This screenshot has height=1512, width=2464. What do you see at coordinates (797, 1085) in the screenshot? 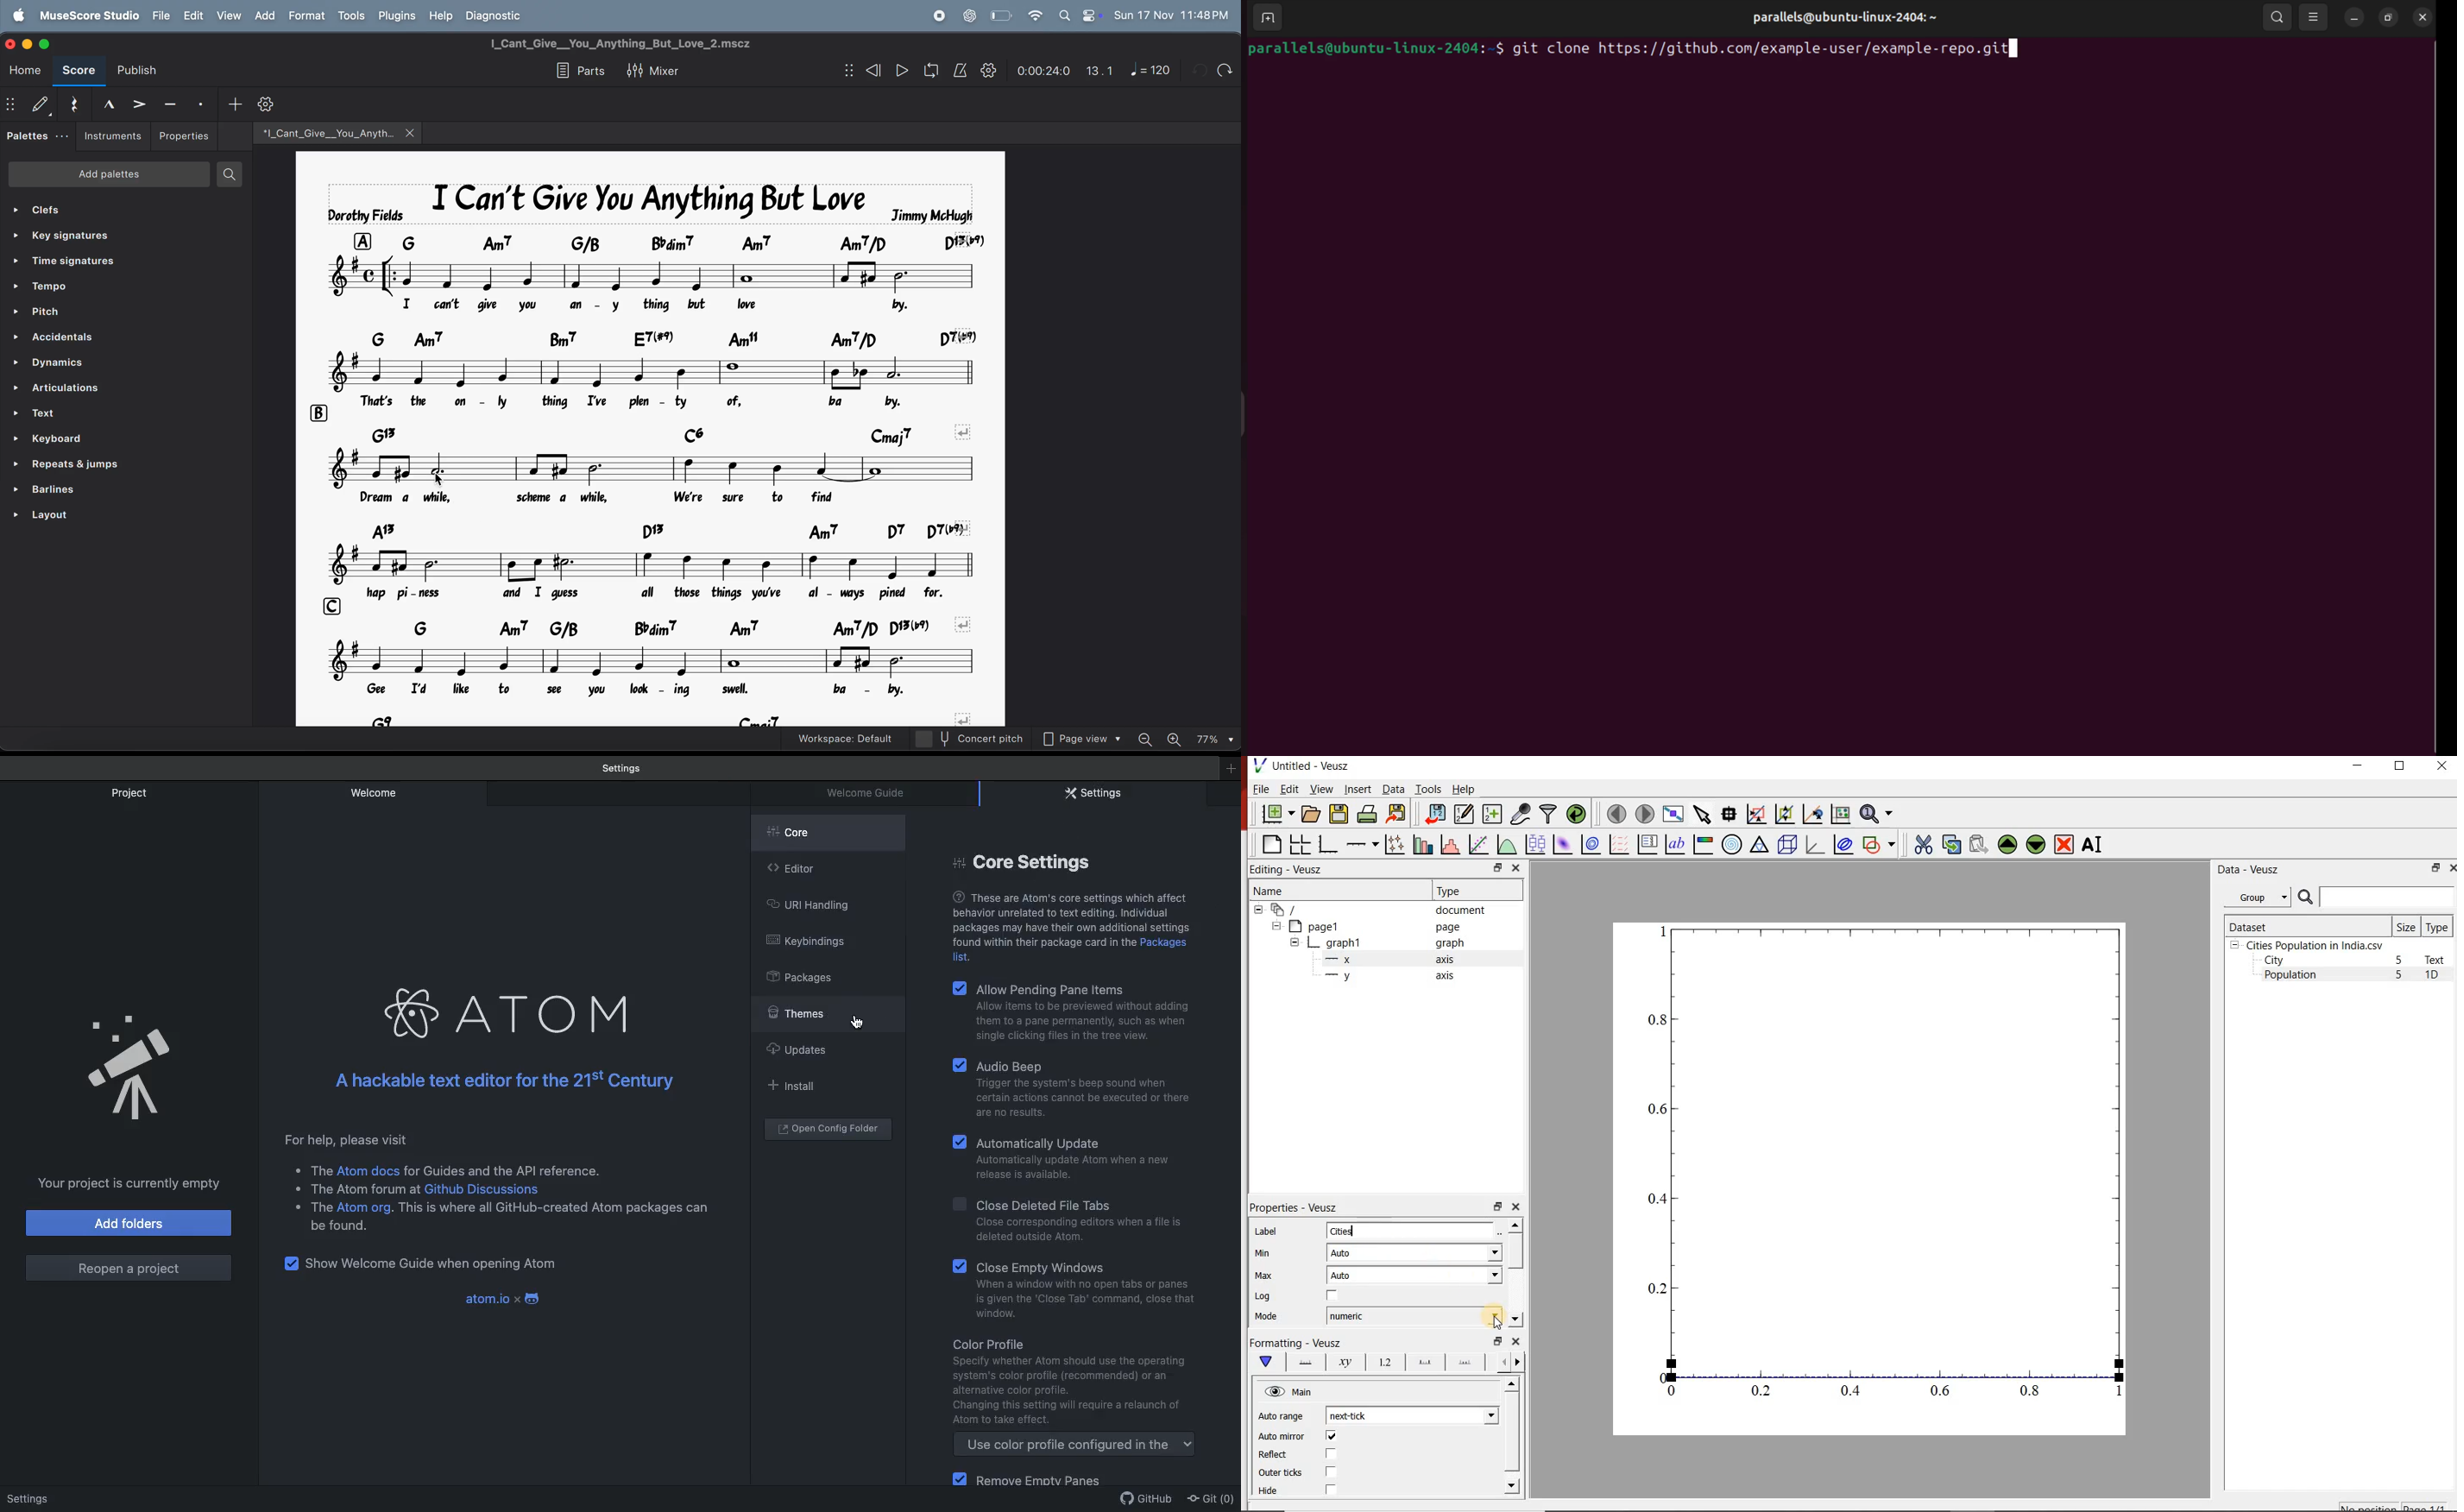
I see `Install` at bounding box center [797, 1085].